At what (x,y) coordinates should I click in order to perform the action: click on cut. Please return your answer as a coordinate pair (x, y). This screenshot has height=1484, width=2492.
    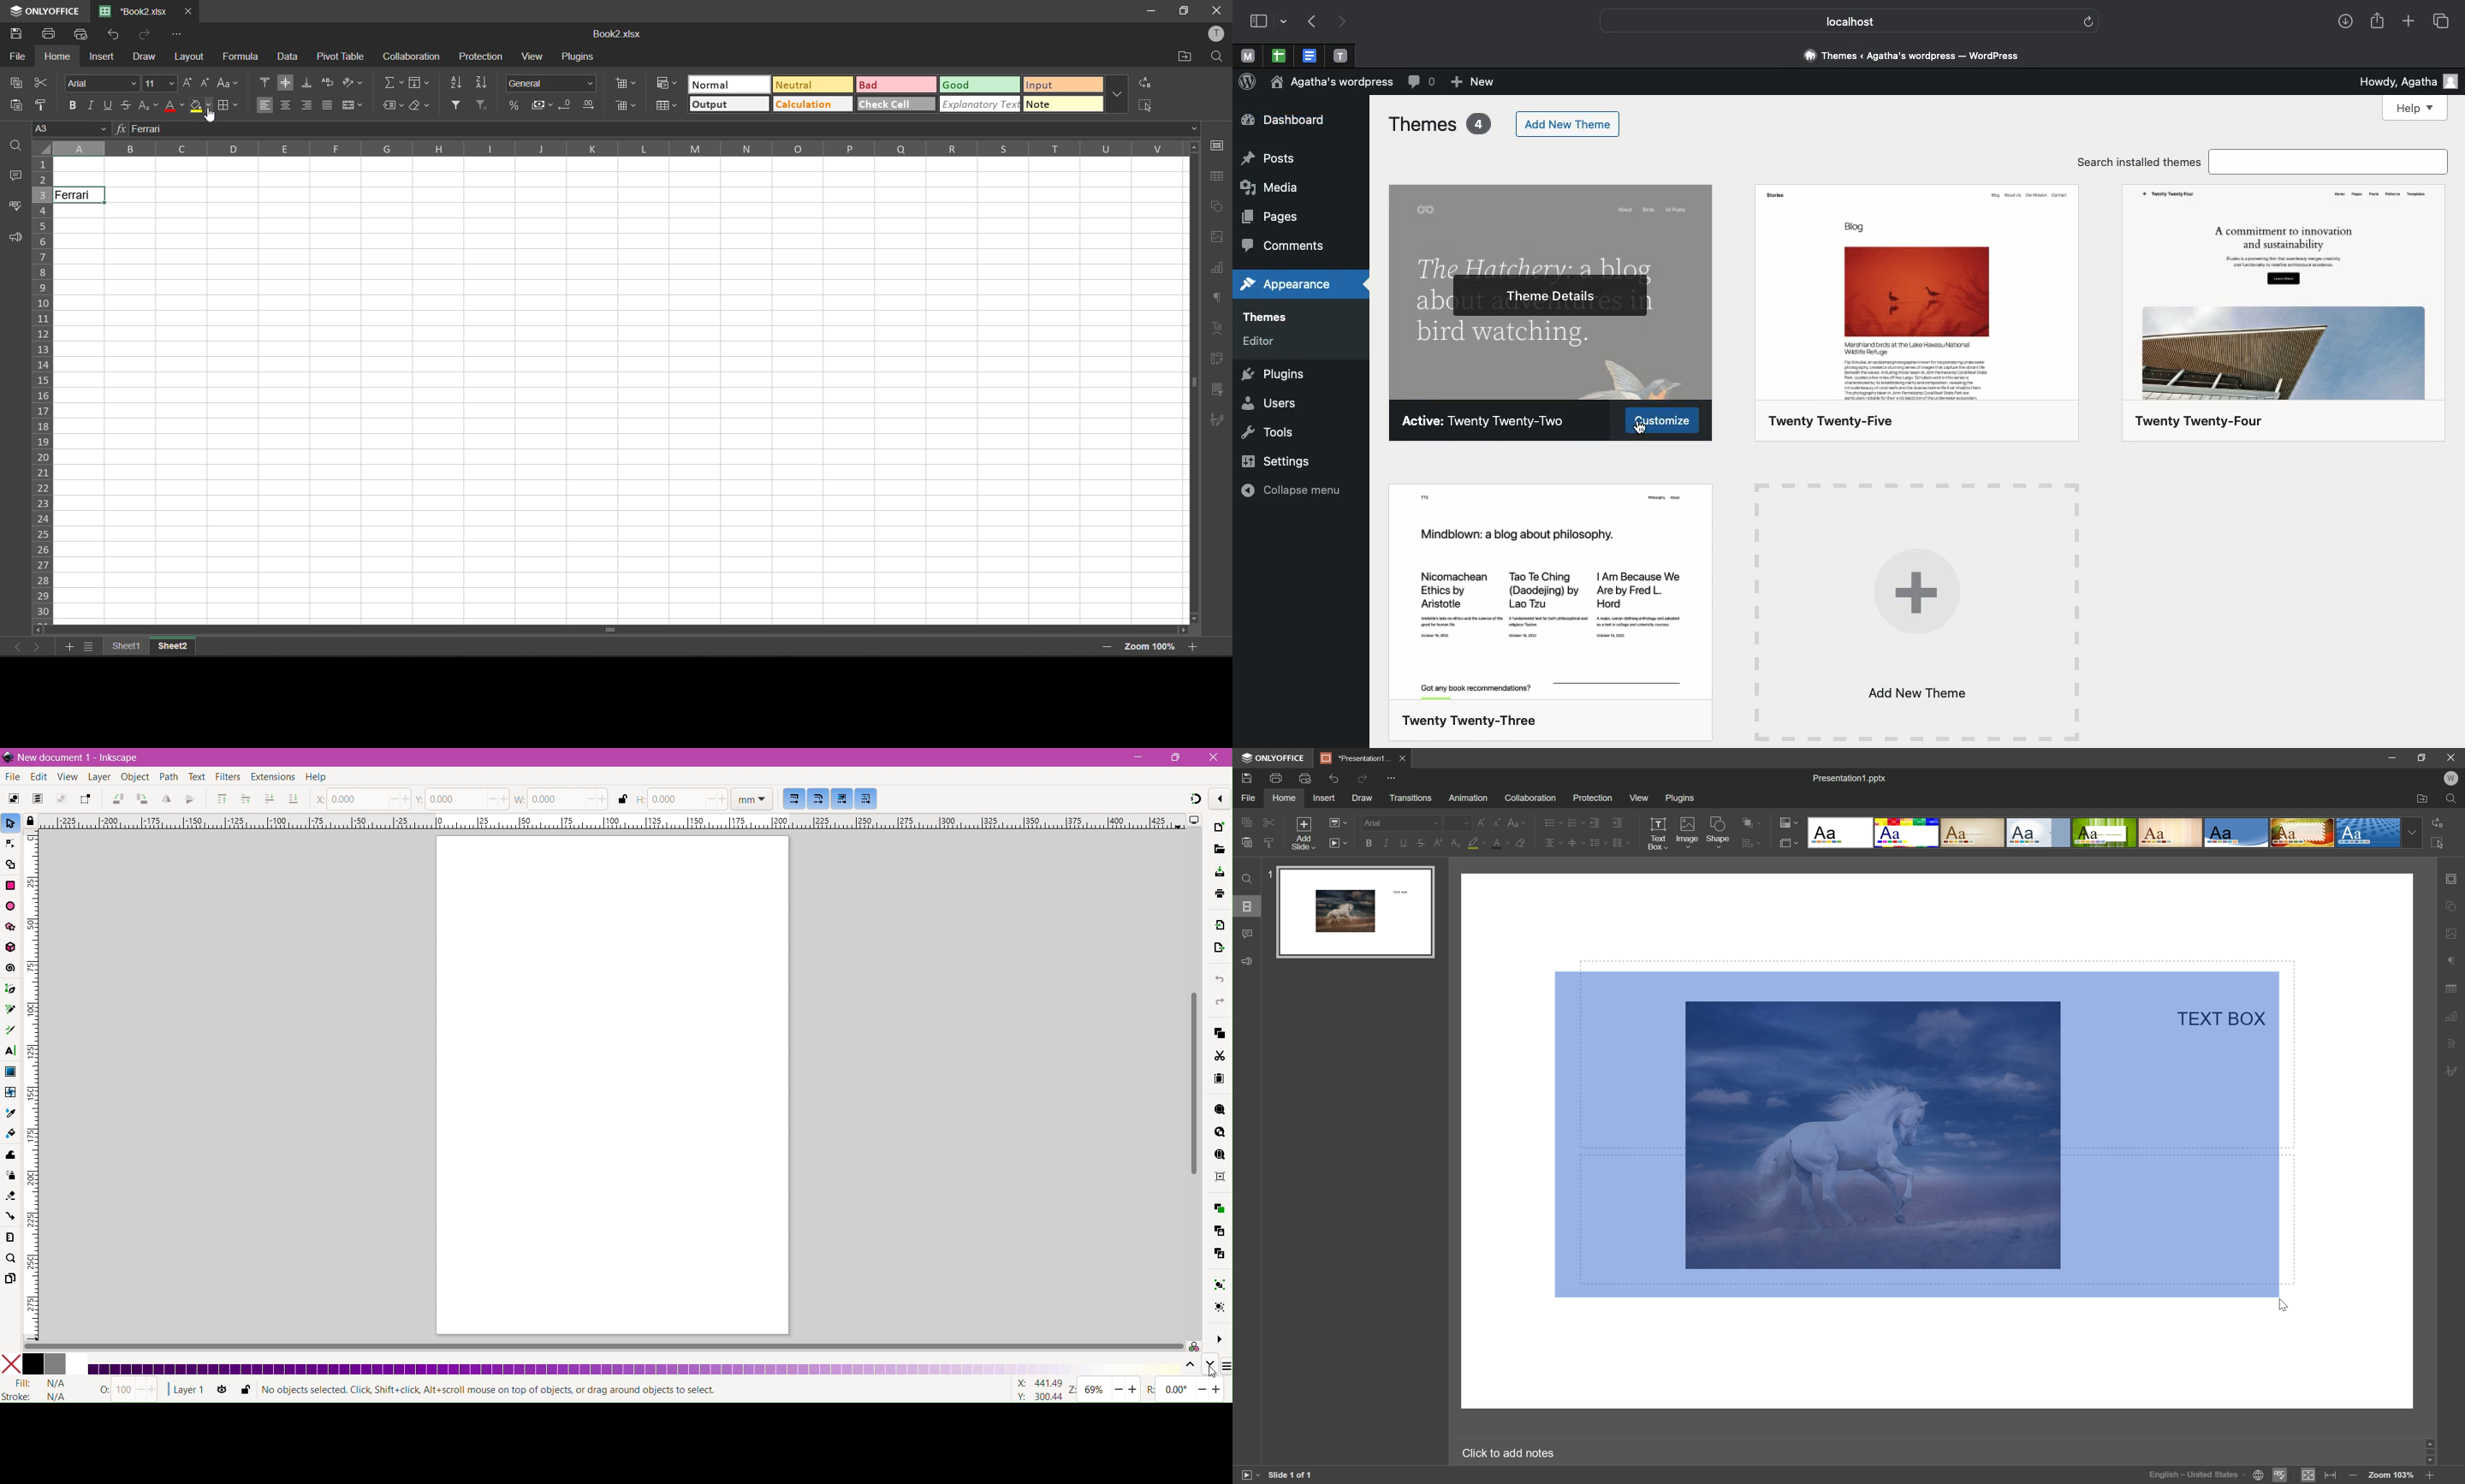
    Looking at the image, I should click on (1271, 822).